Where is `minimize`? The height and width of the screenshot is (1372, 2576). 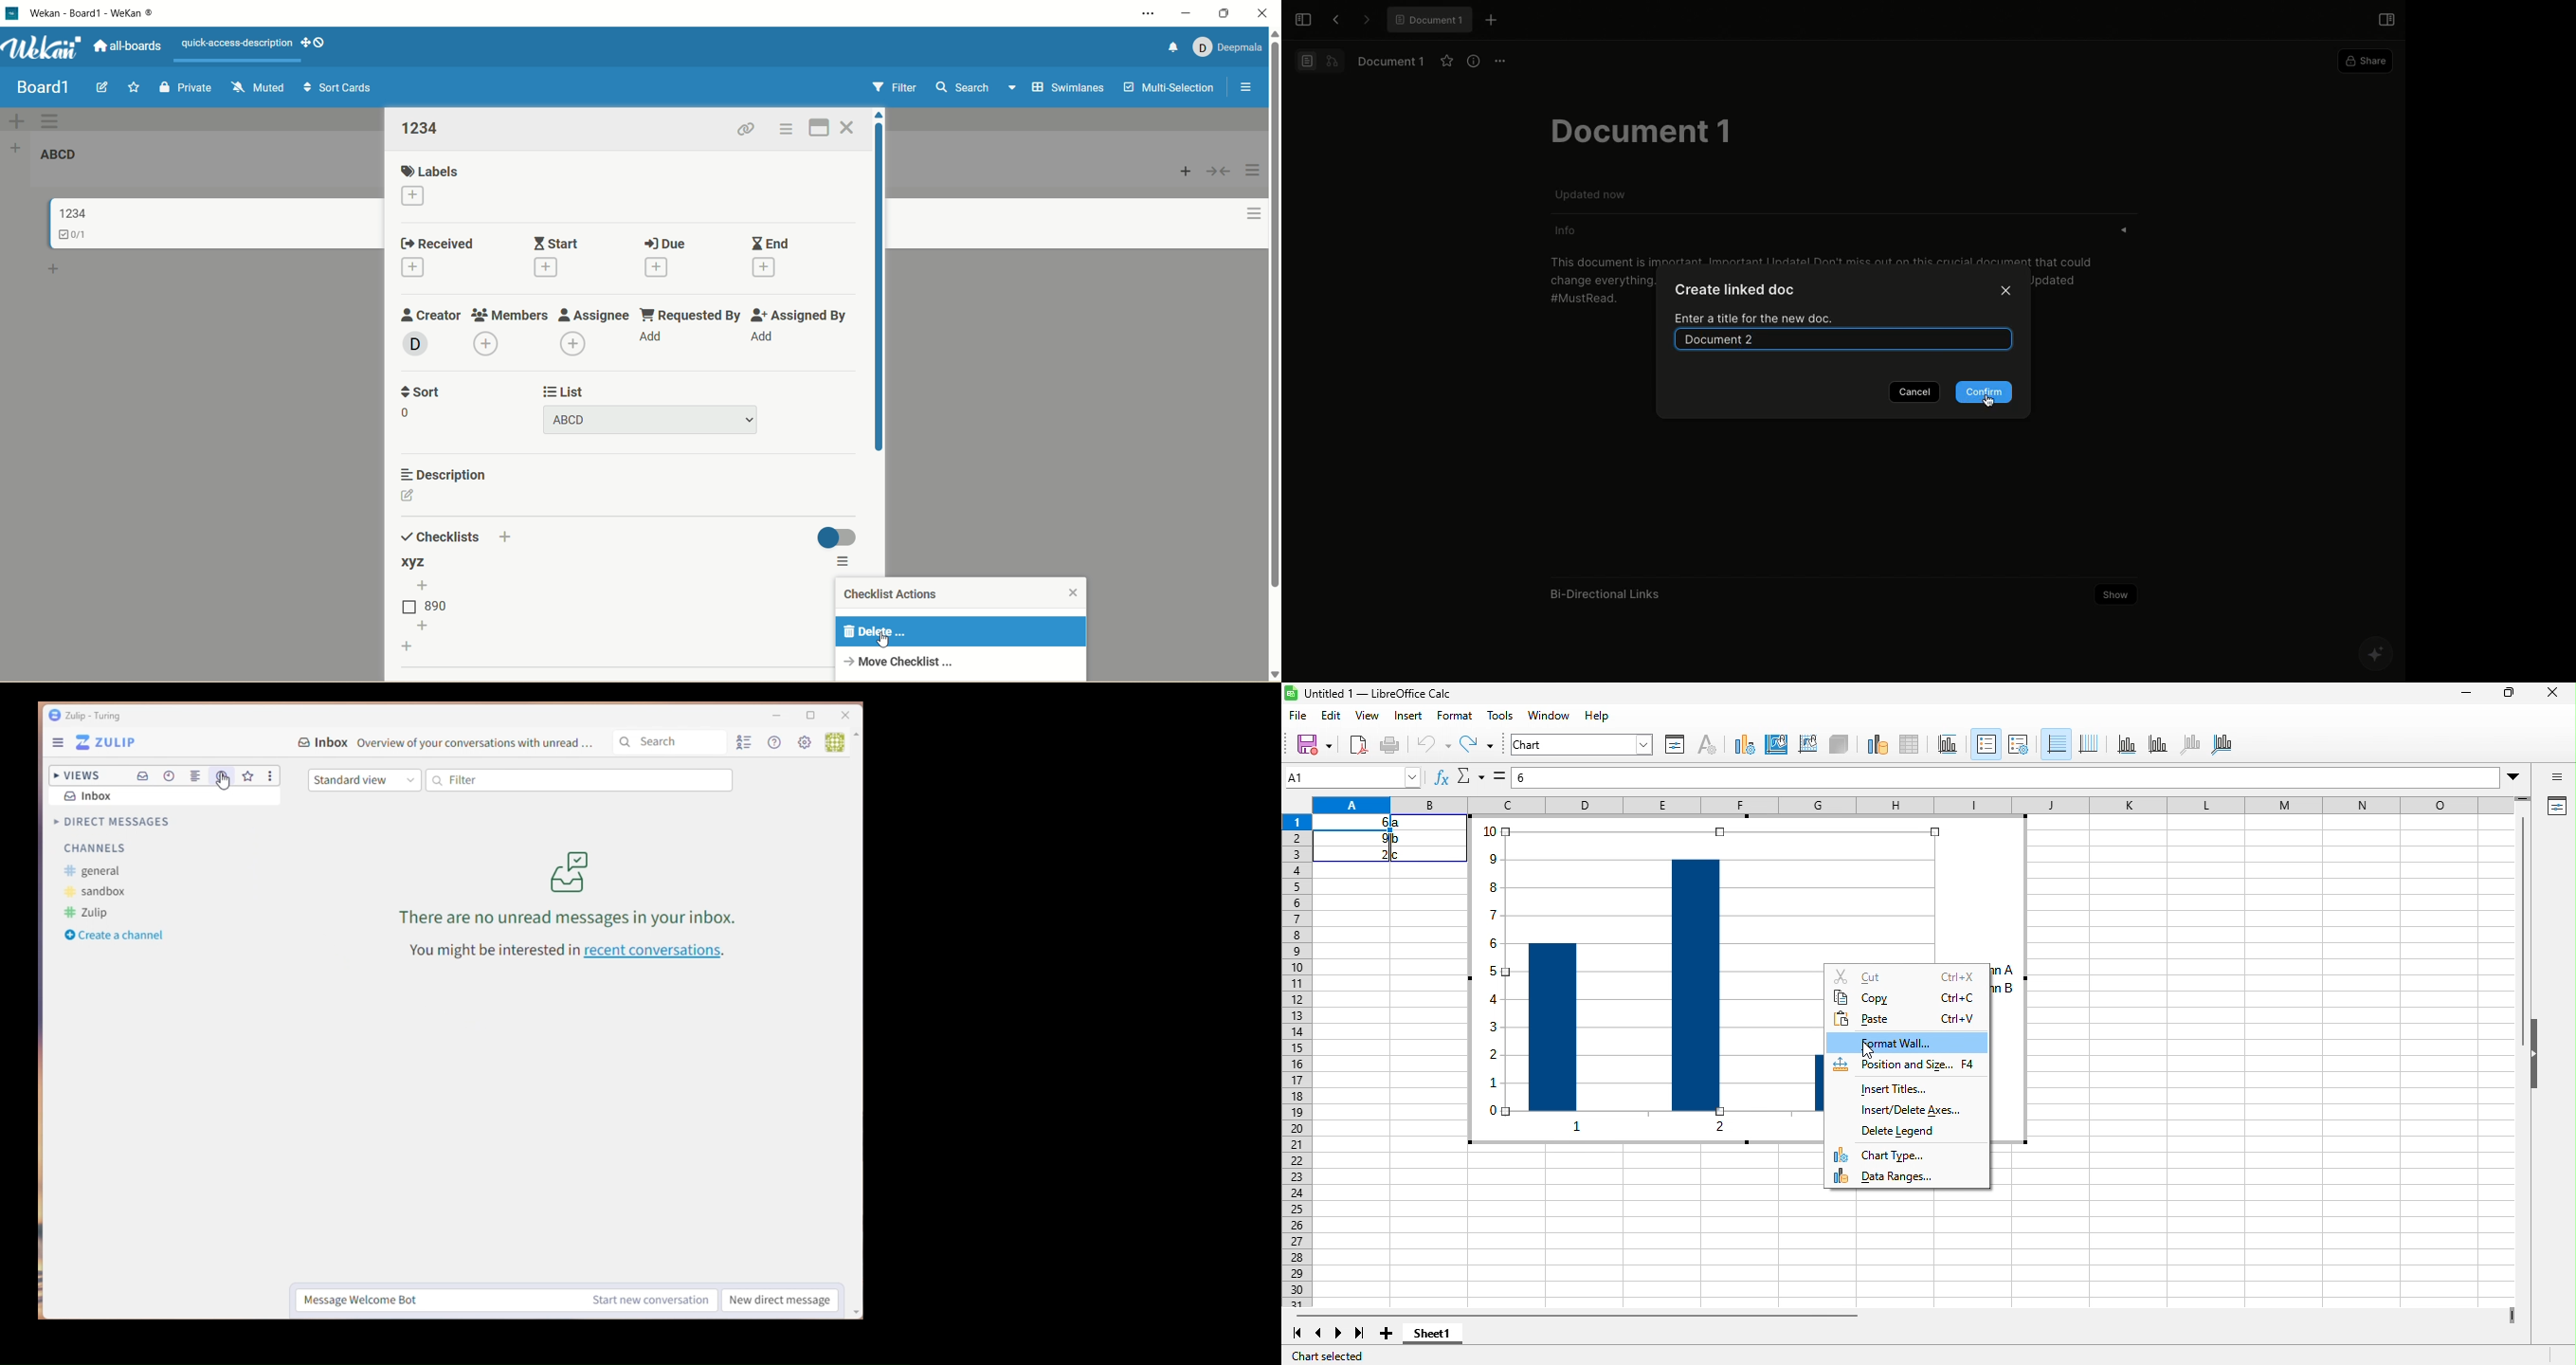
minimize is located at coordinates (1187, 14).